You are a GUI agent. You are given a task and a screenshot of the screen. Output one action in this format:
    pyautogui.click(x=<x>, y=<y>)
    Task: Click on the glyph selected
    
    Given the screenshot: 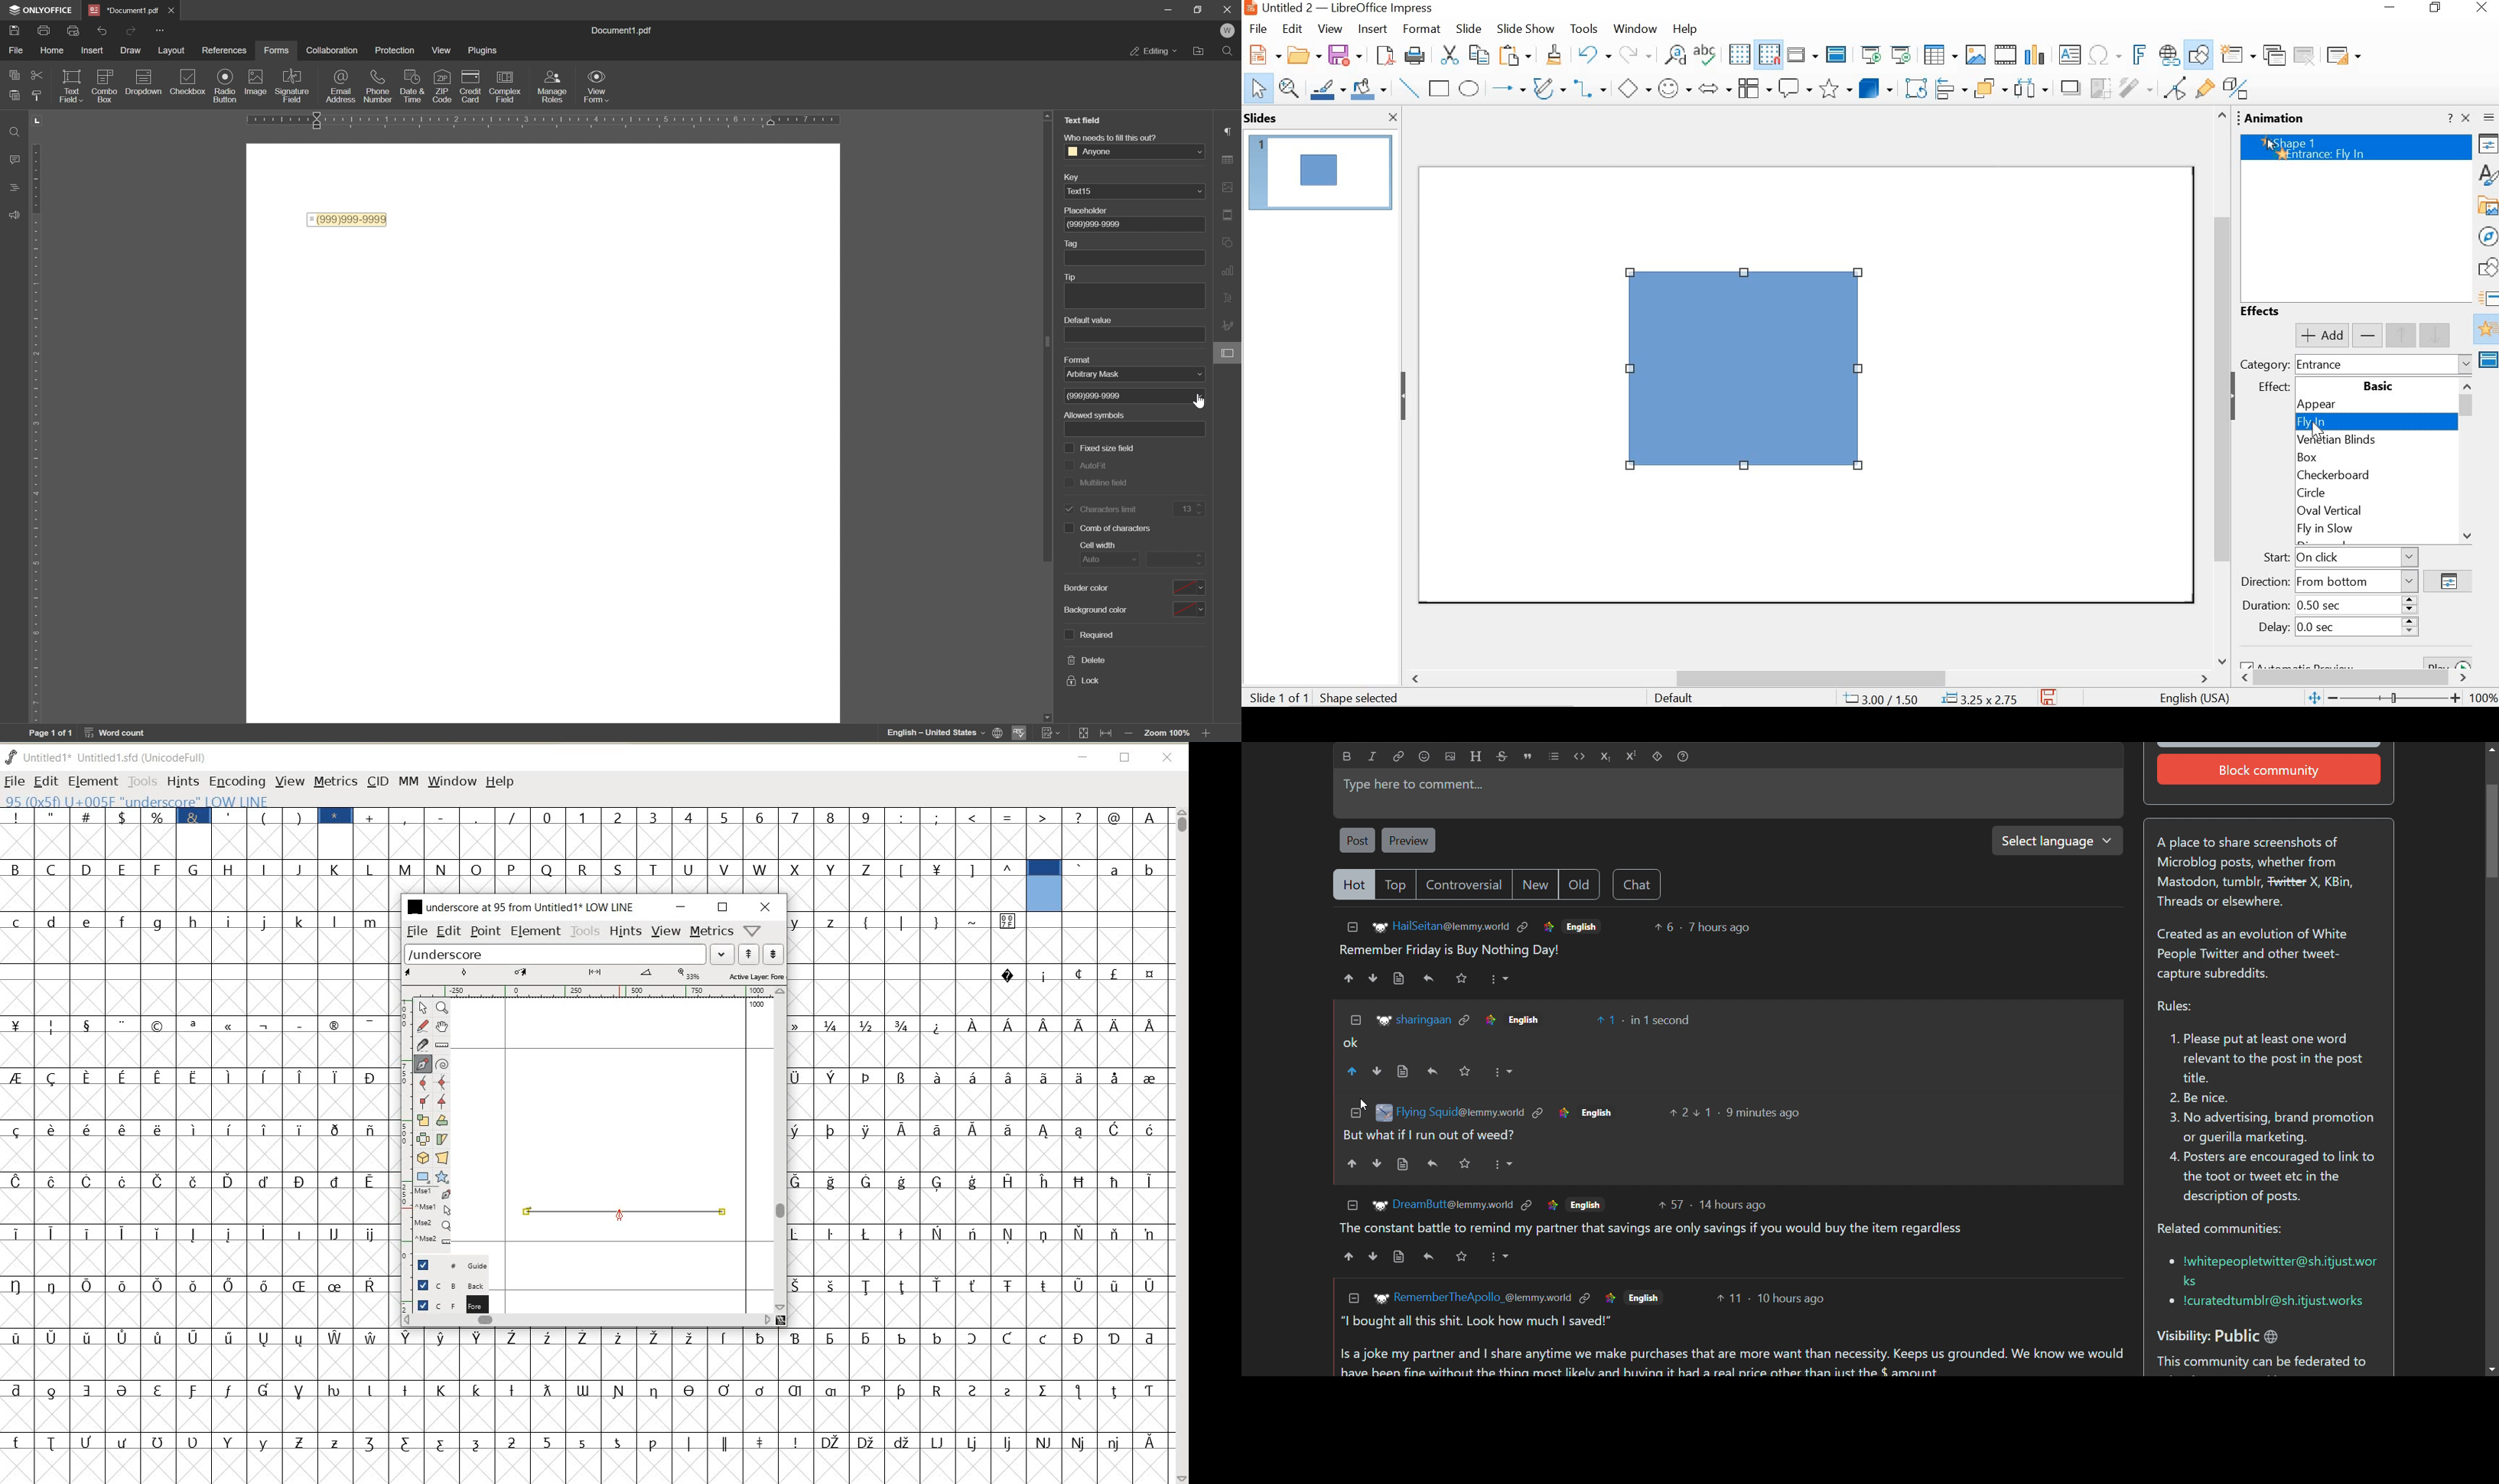 What is the action you would take?
    pyautogui.click(x=1044, y=886)
    